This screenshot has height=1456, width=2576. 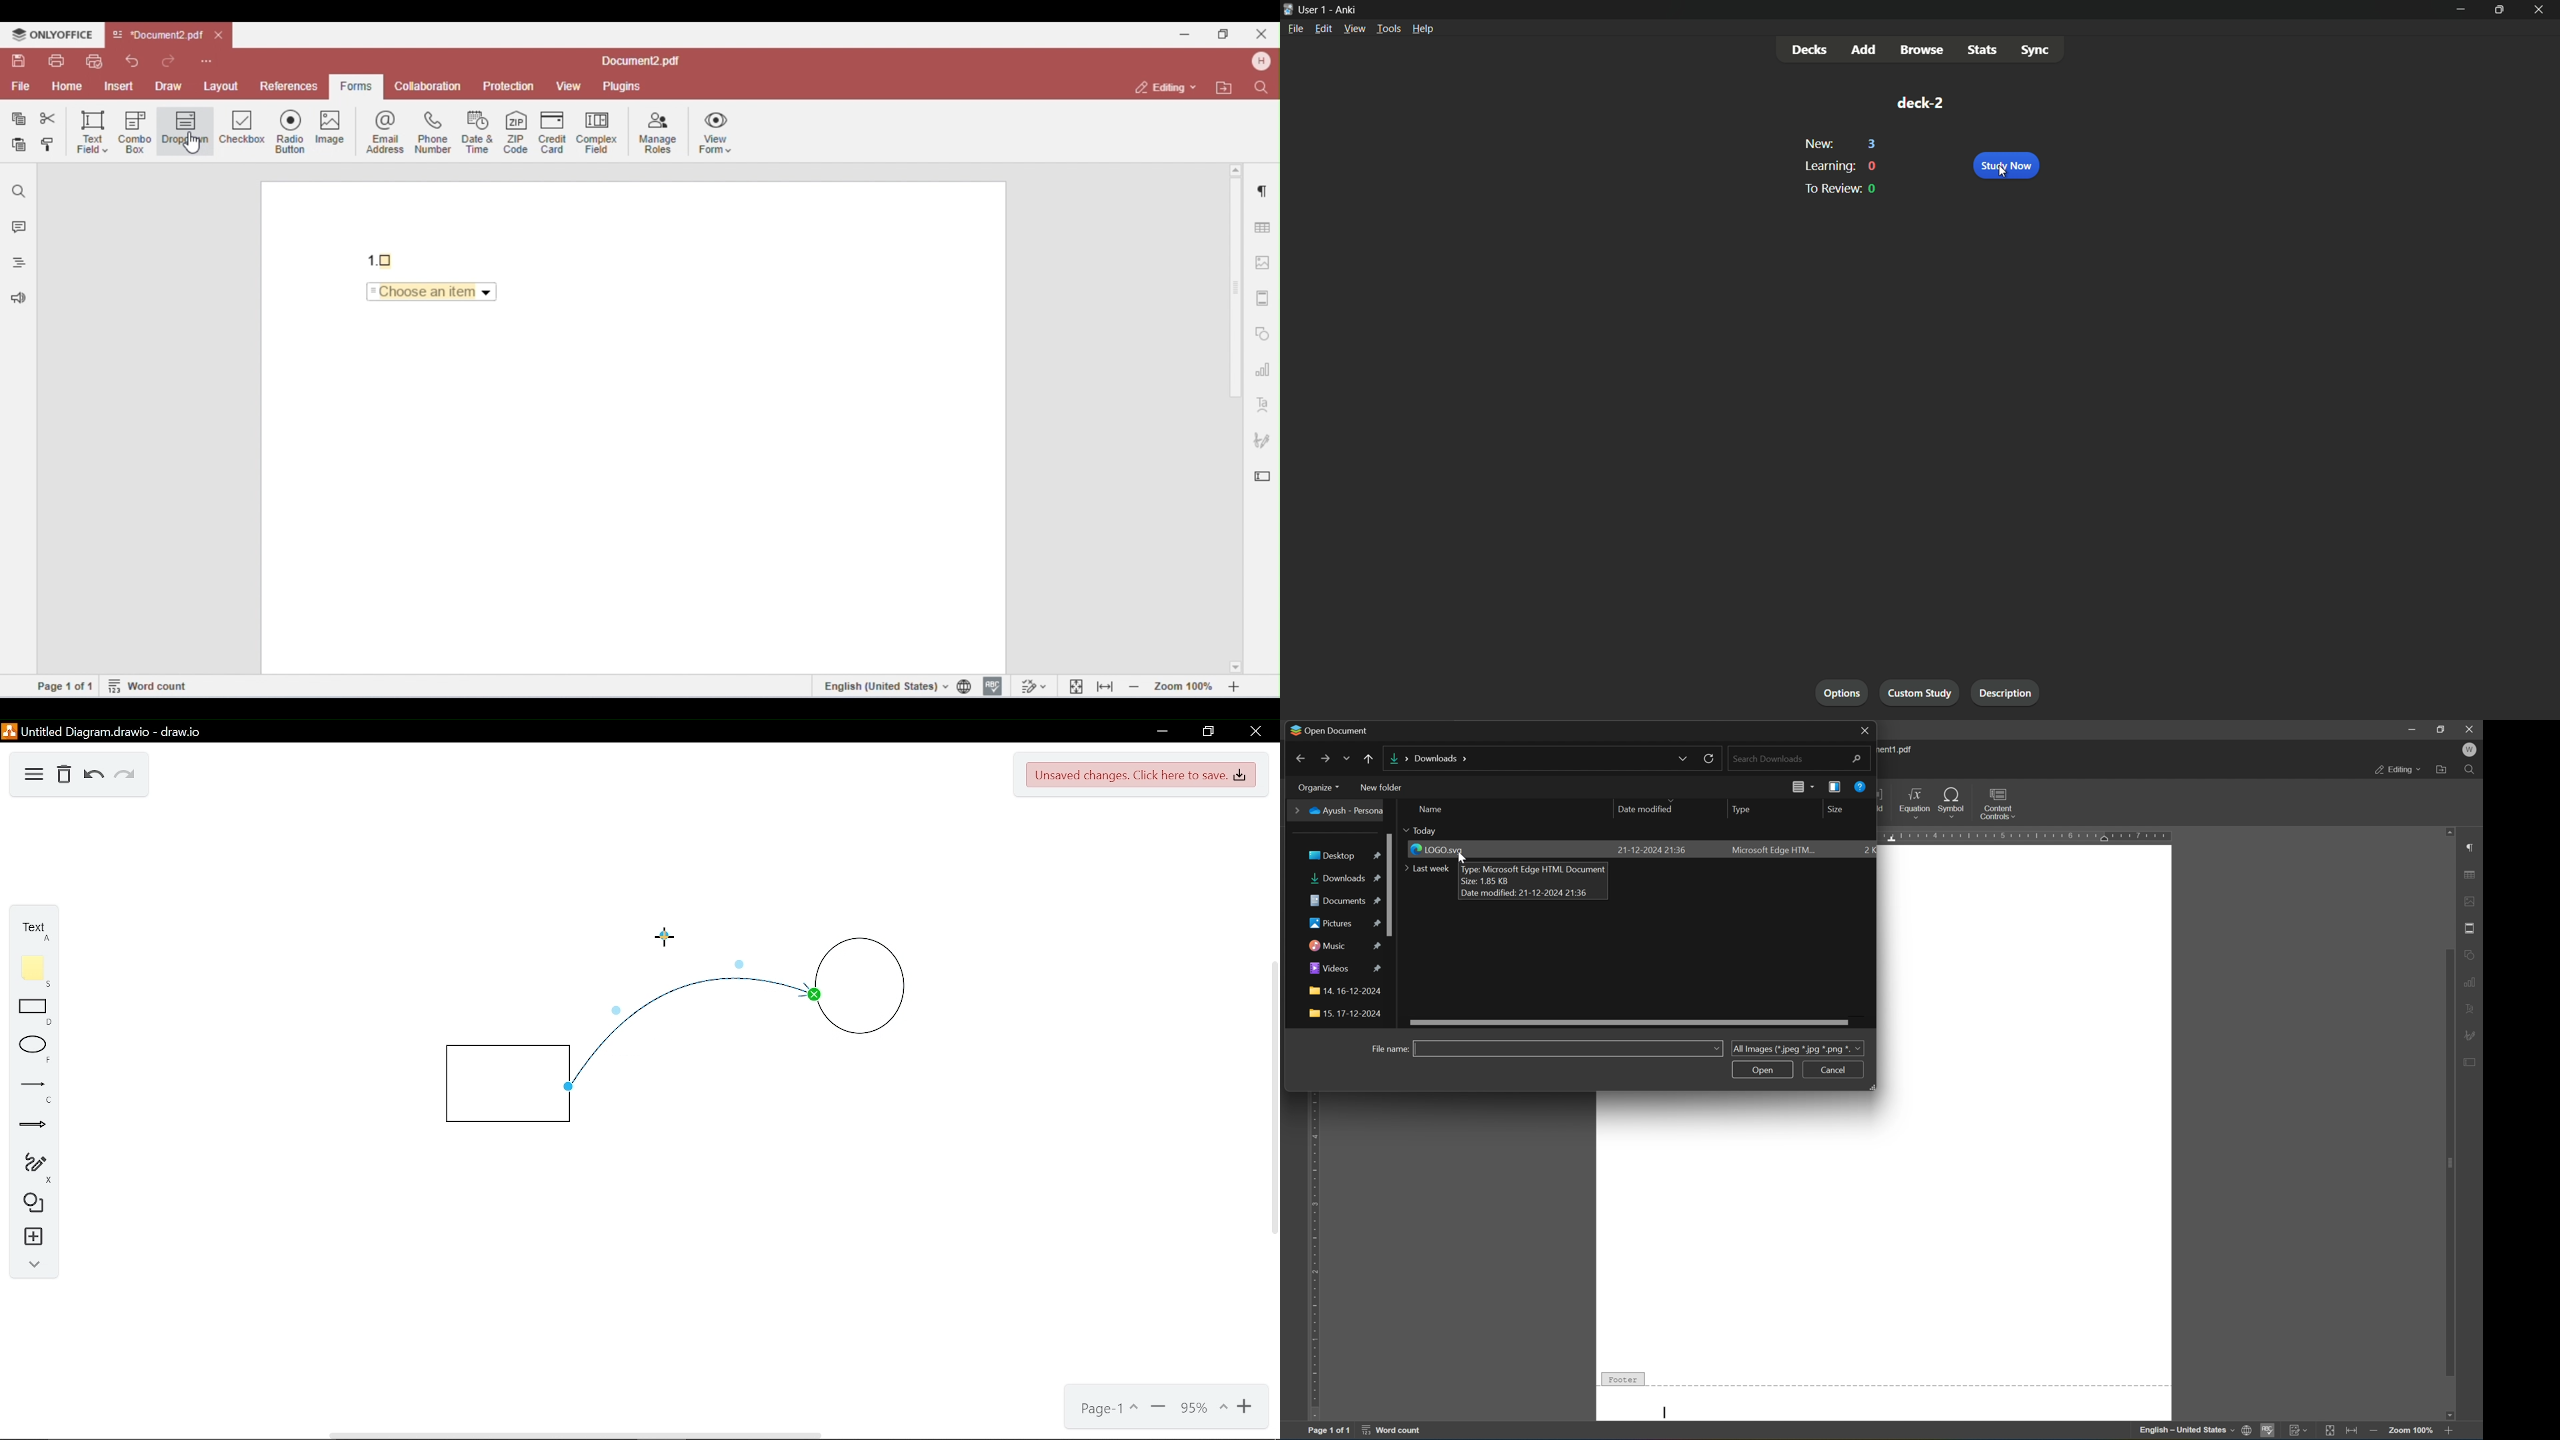 What do you see at coordinates (2472, 1035) in the screenshot?
I see `signature settings` at bounding box center [2472, 1035].